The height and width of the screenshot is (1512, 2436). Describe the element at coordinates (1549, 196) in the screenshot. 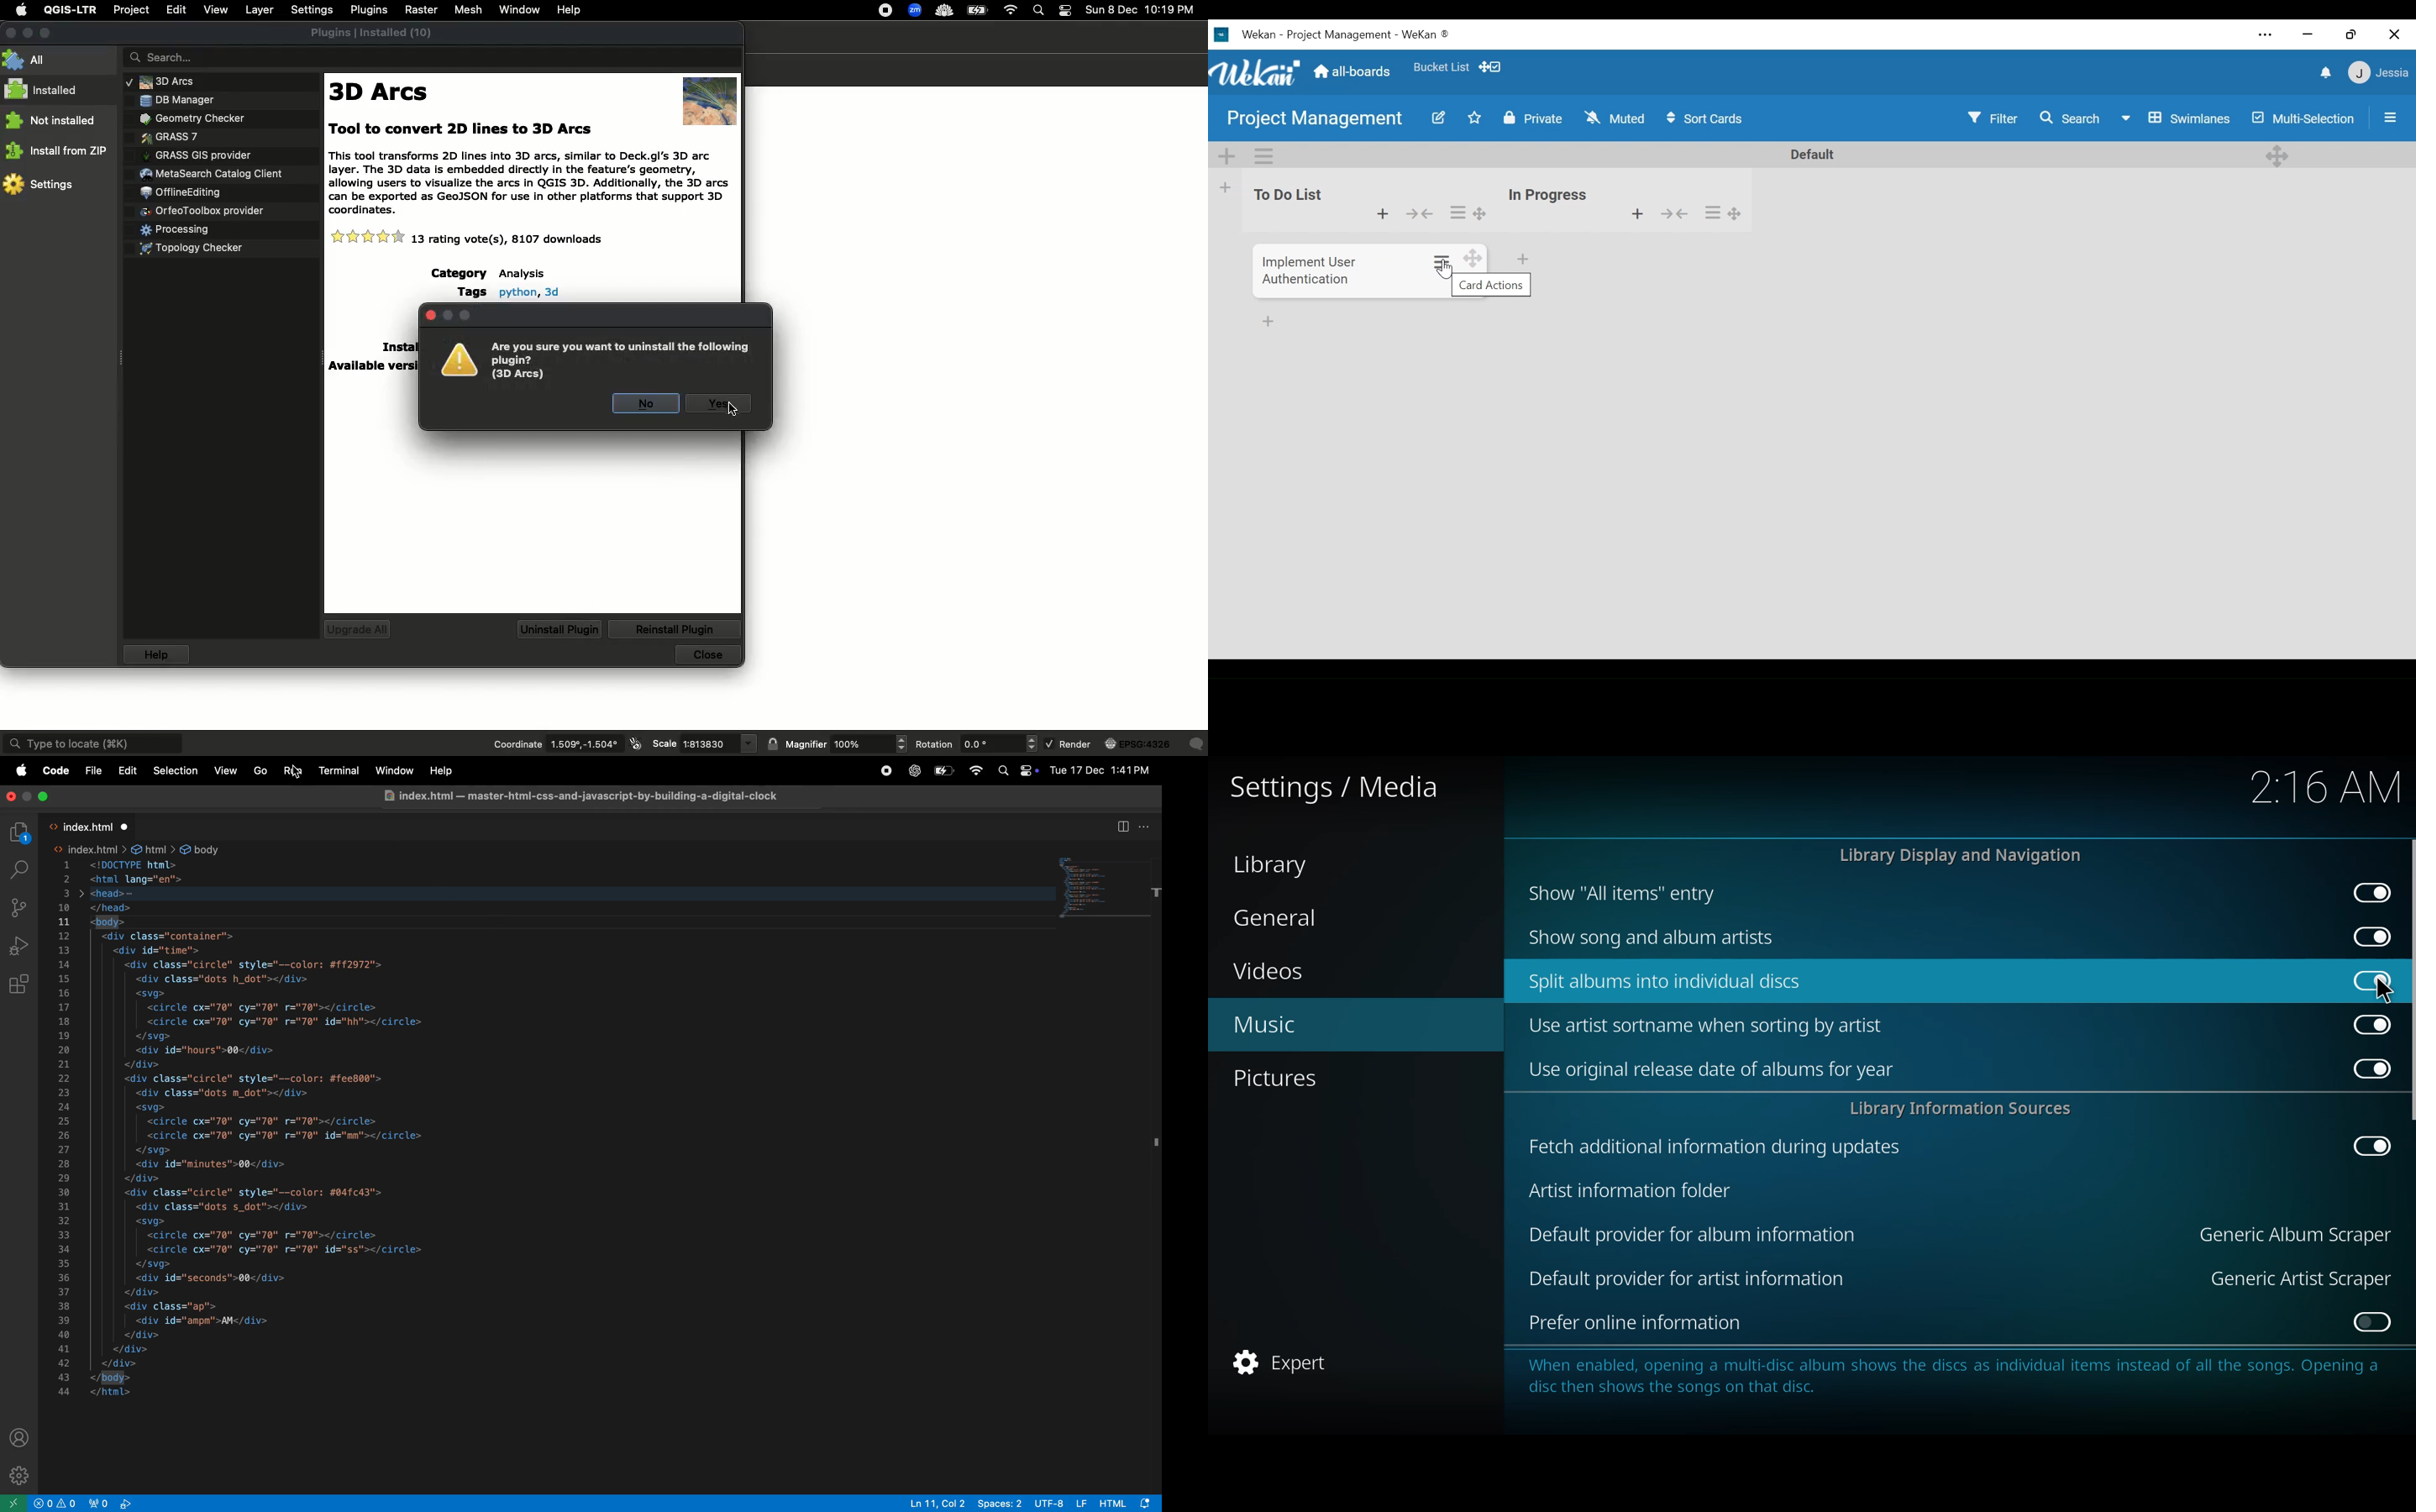

I see `In Progress` at that location.